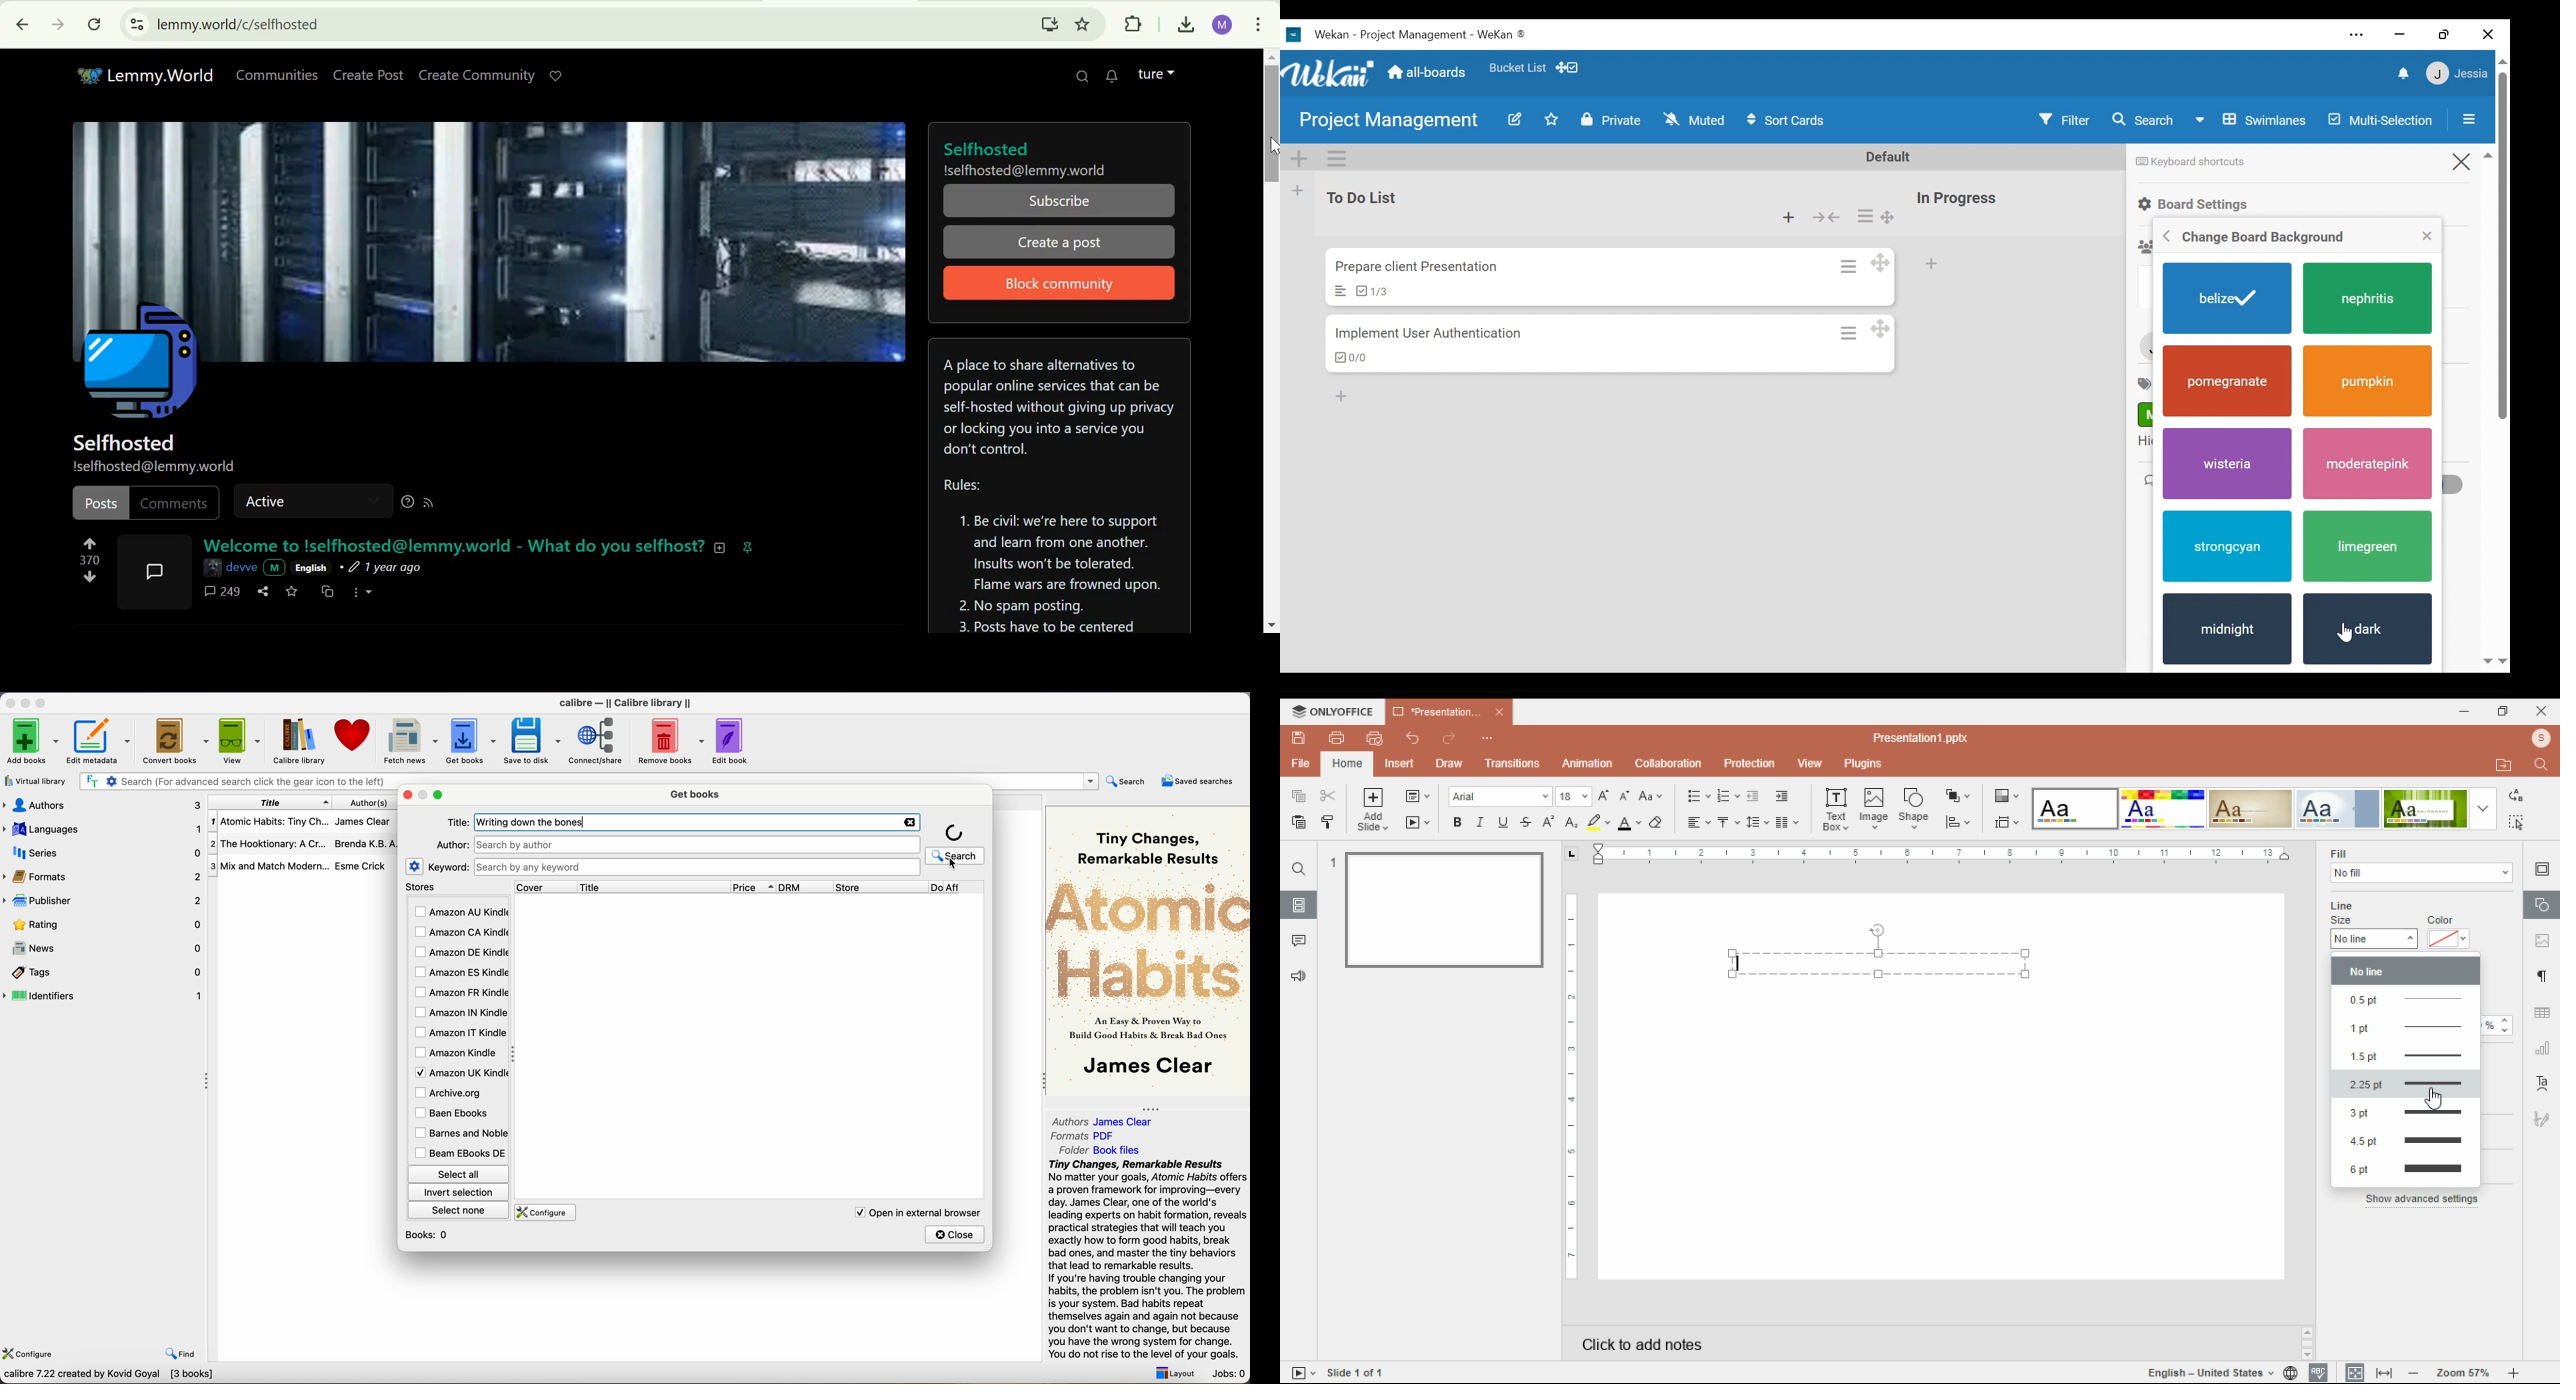 Image resolution: width=2576 pixels, height=1400 pixels. Describe the element at coordinates (1791, 122) in the screenshot. I see `Sort Cards` at that location.